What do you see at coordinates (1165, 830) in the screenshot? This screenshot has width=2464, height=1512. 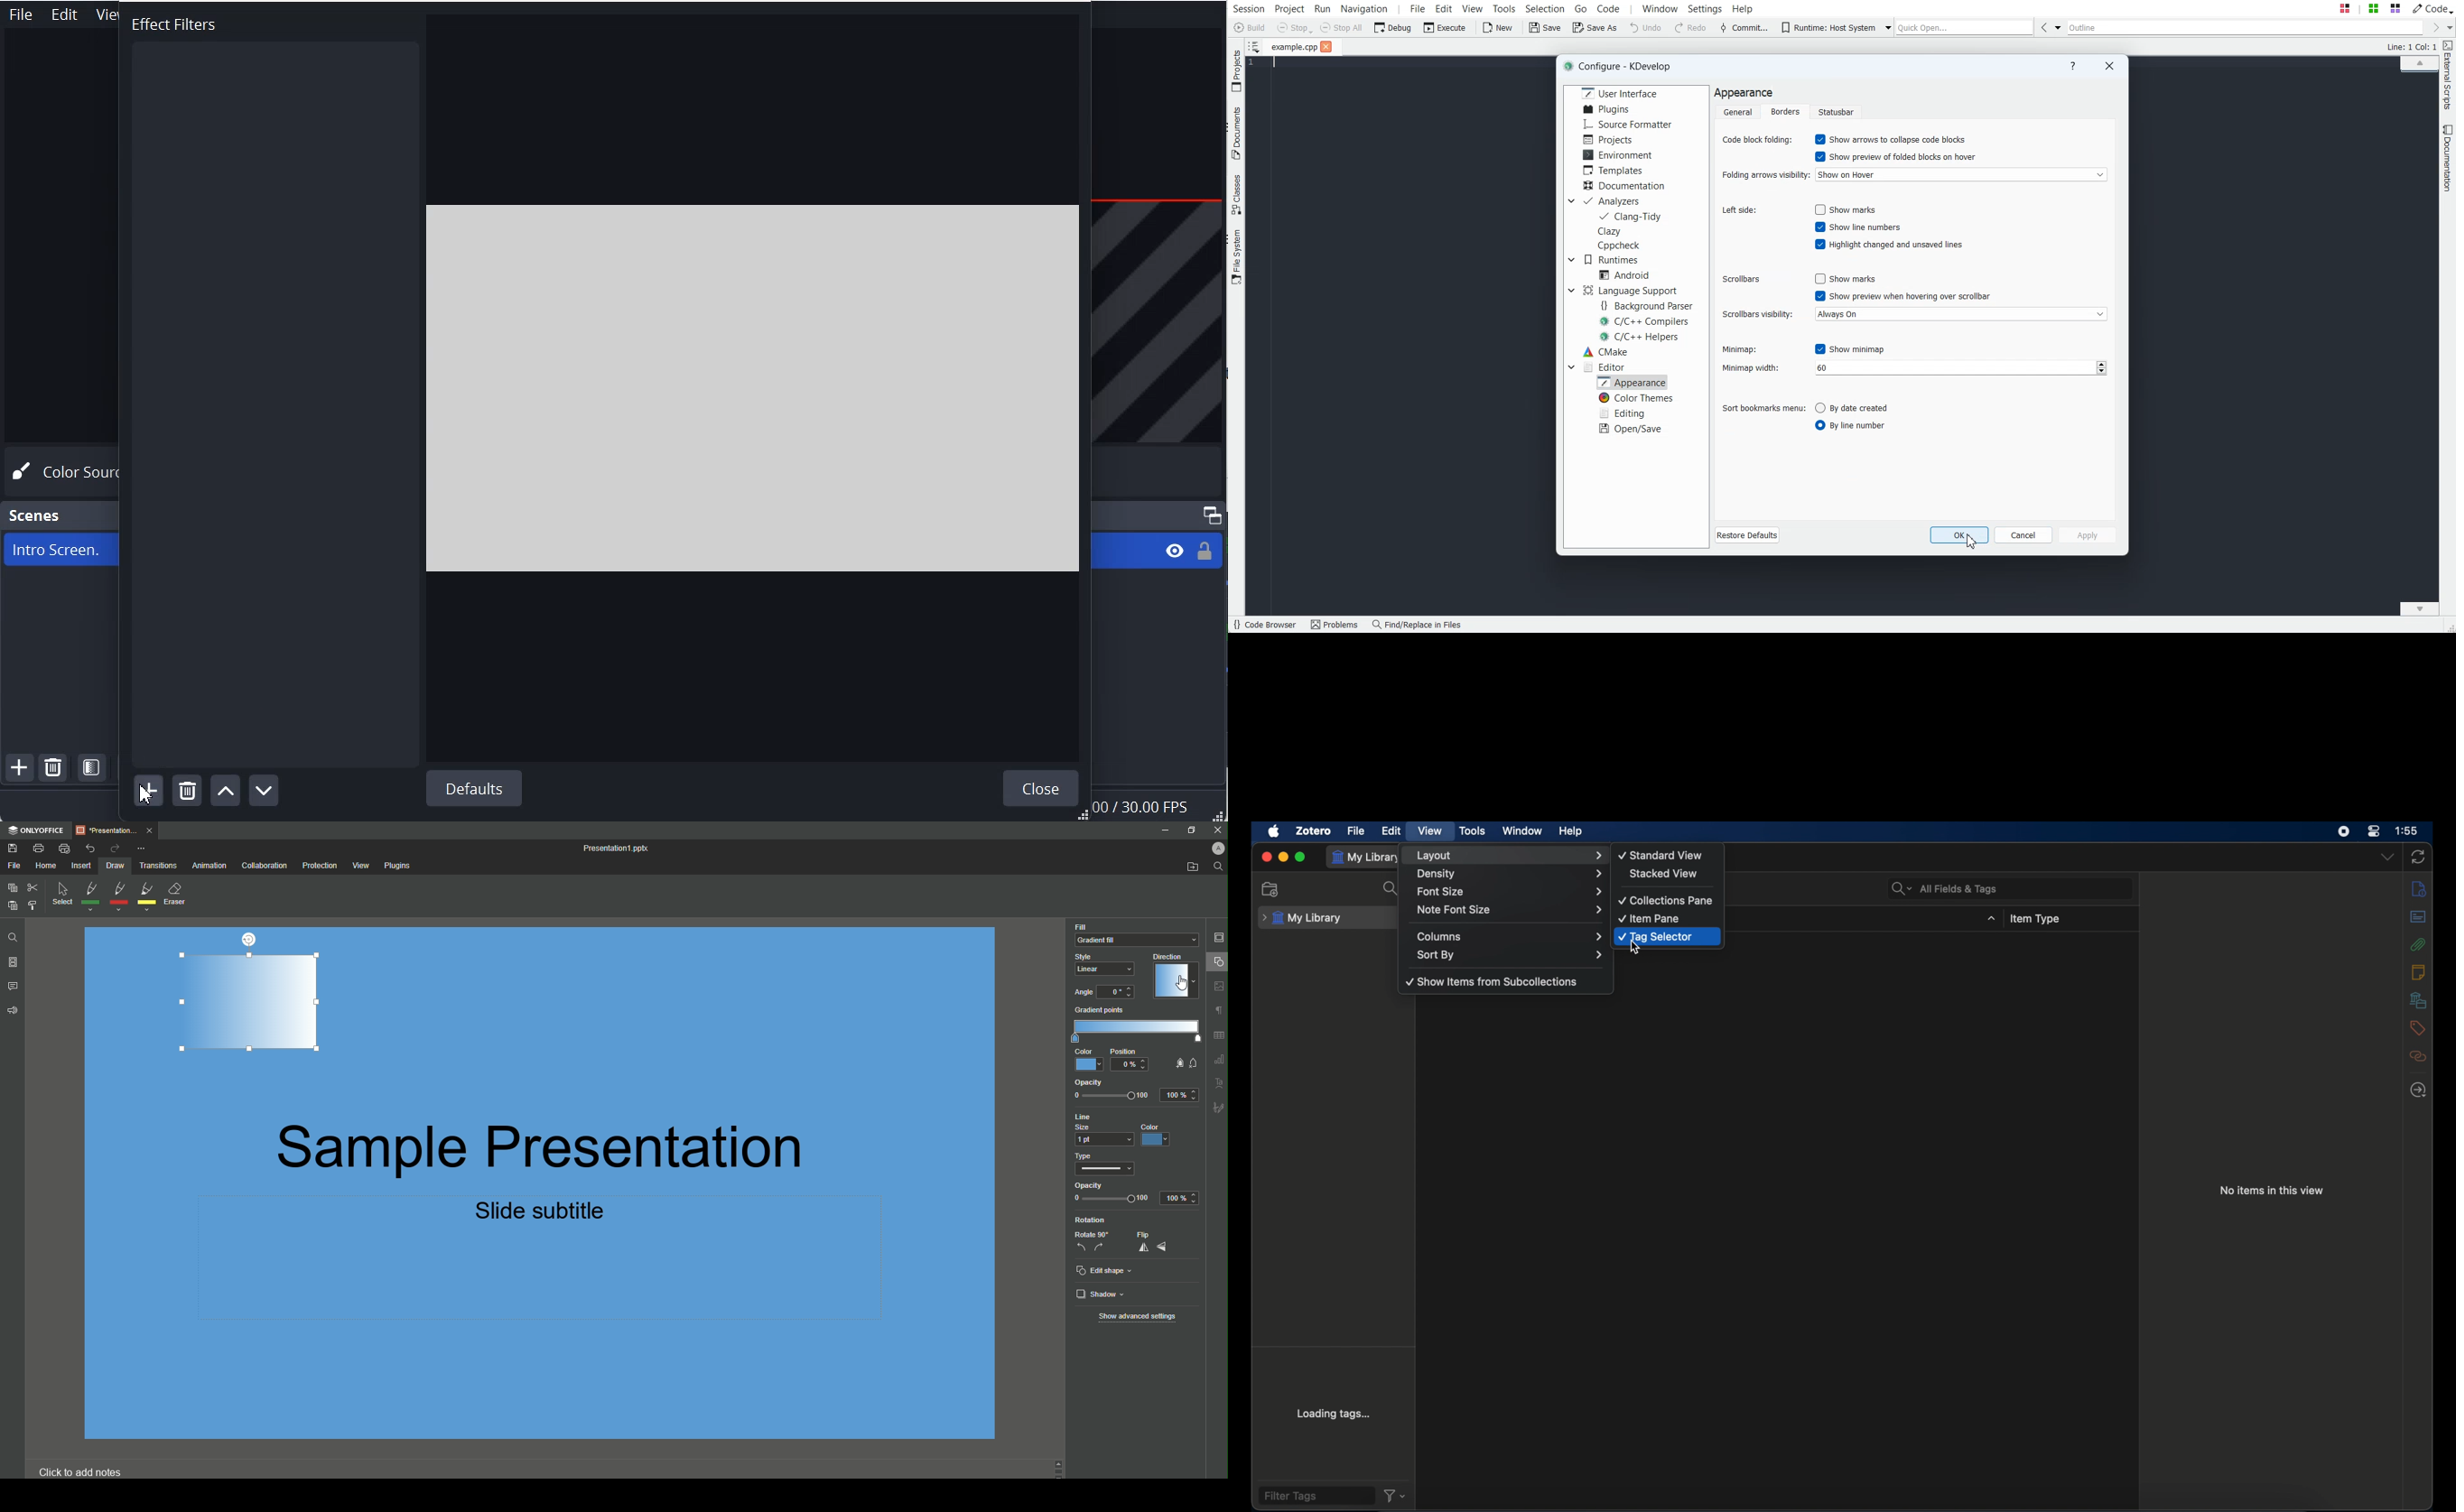 I see `Minimize` at bounding box center [1165, 830].